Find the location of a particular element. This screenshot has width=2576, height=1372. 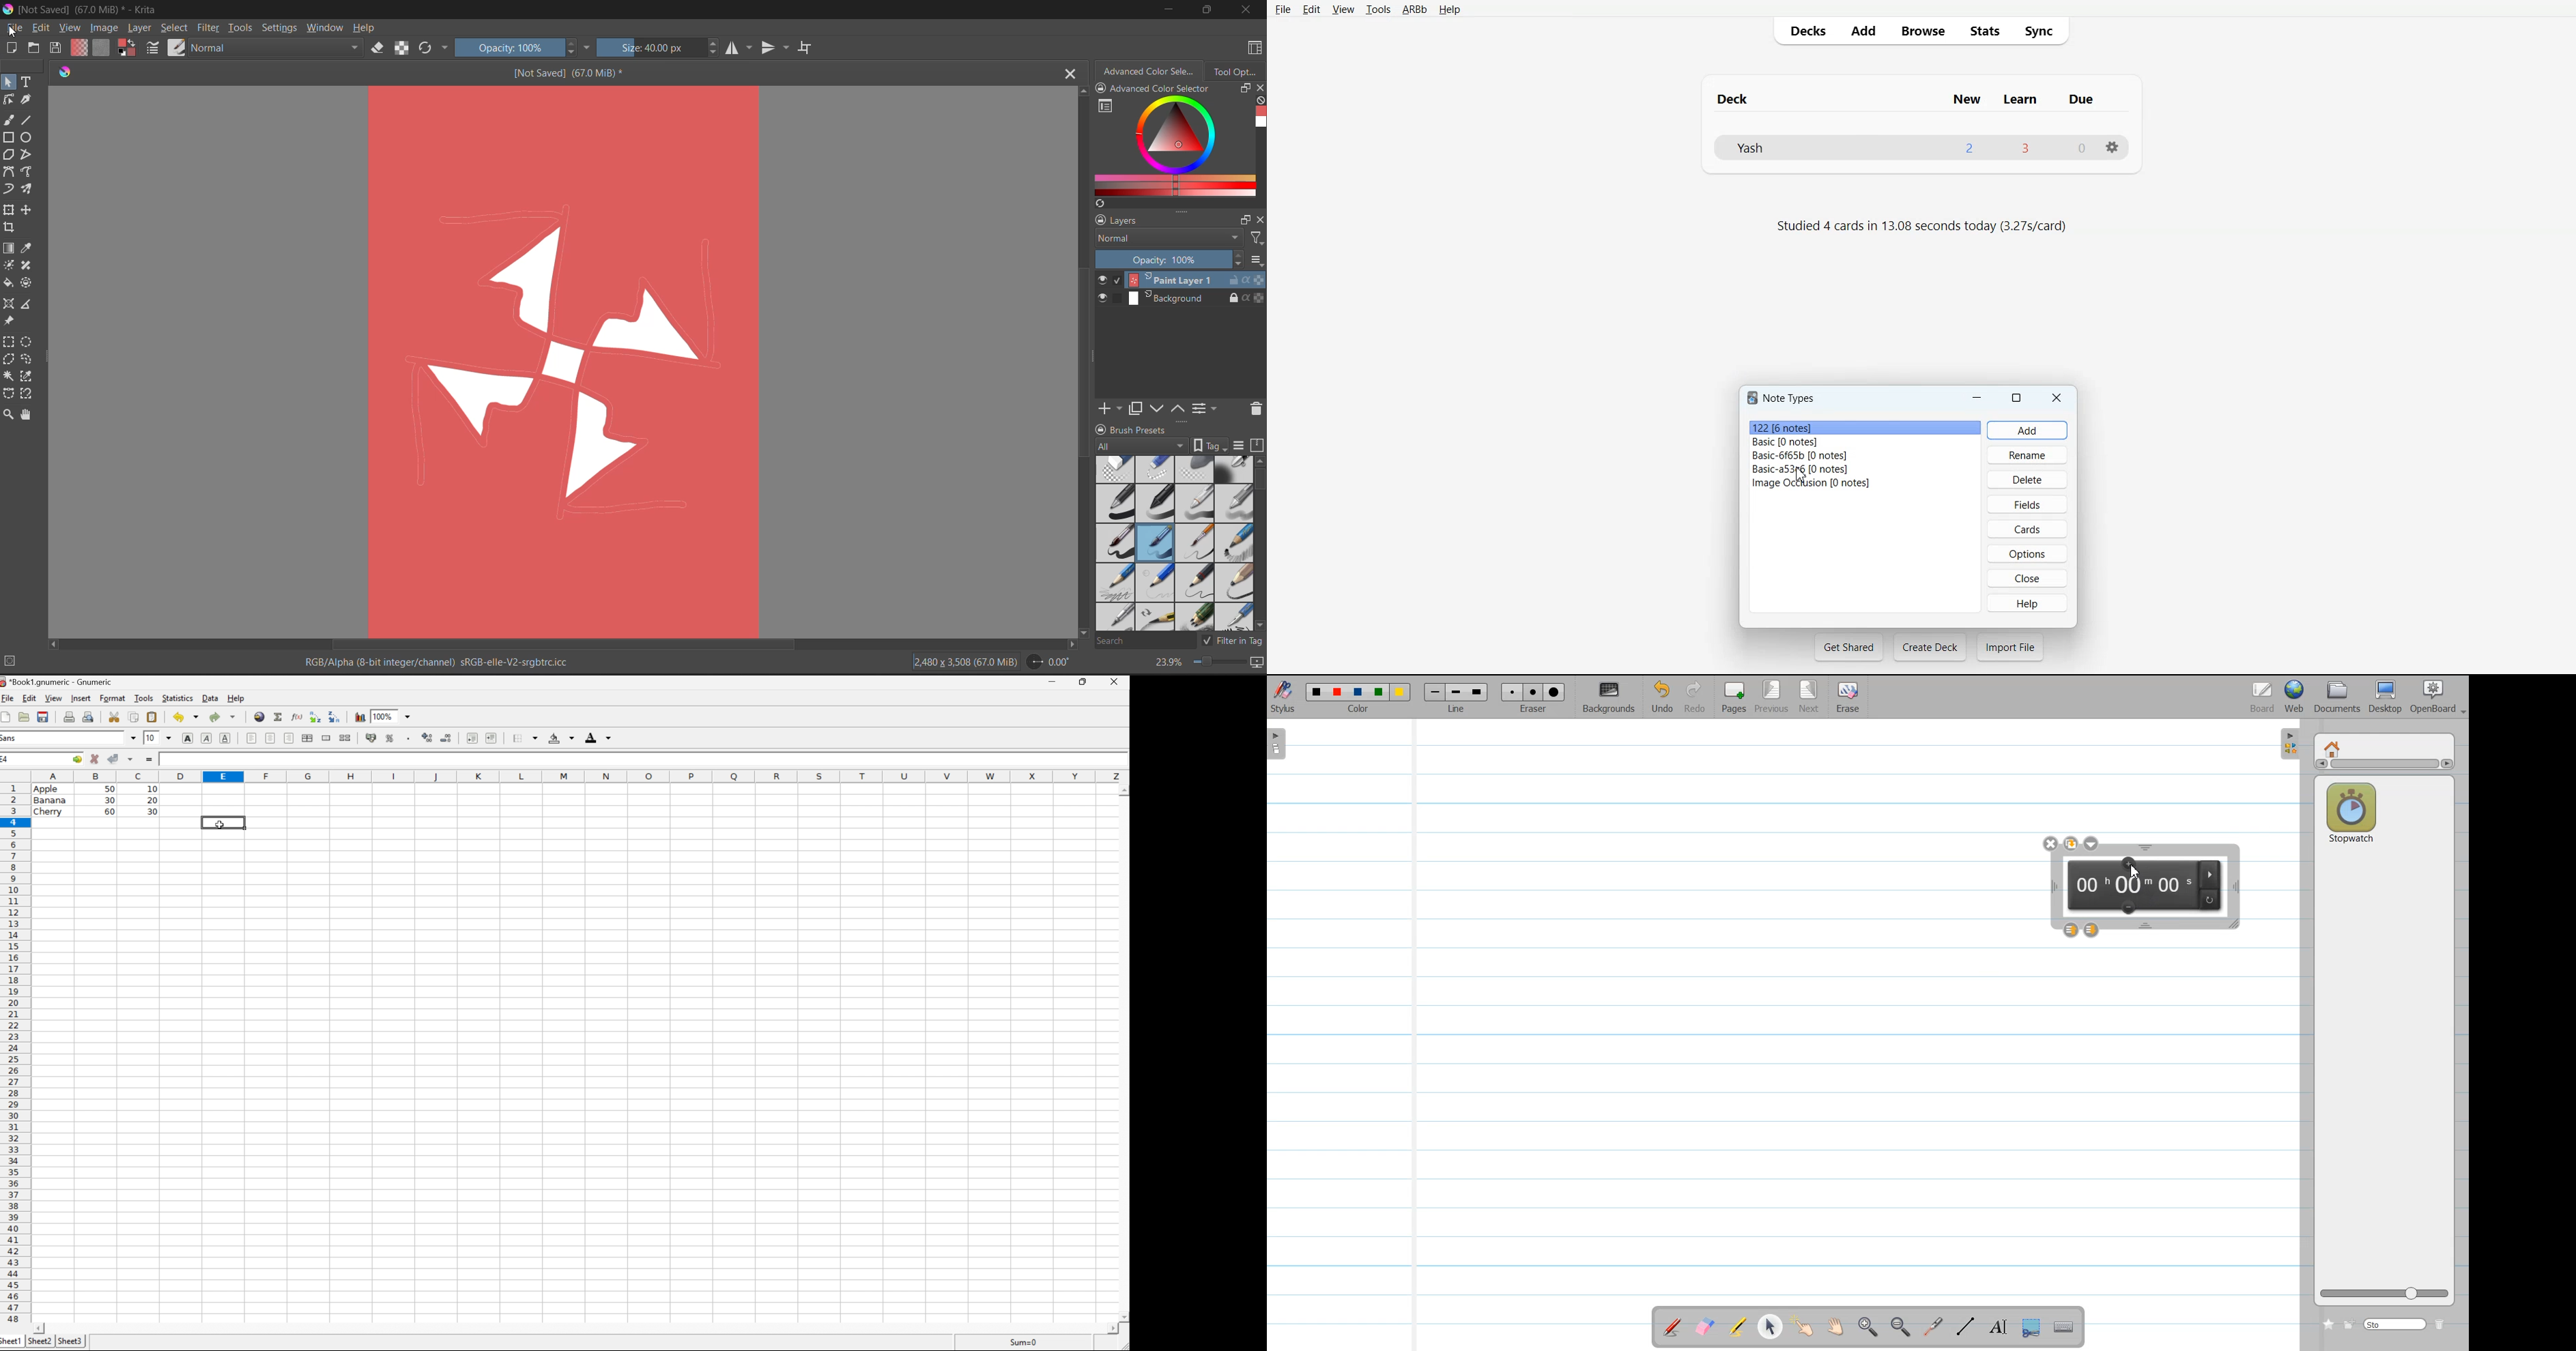

Create Deck is located at coordinates (1930, 648).